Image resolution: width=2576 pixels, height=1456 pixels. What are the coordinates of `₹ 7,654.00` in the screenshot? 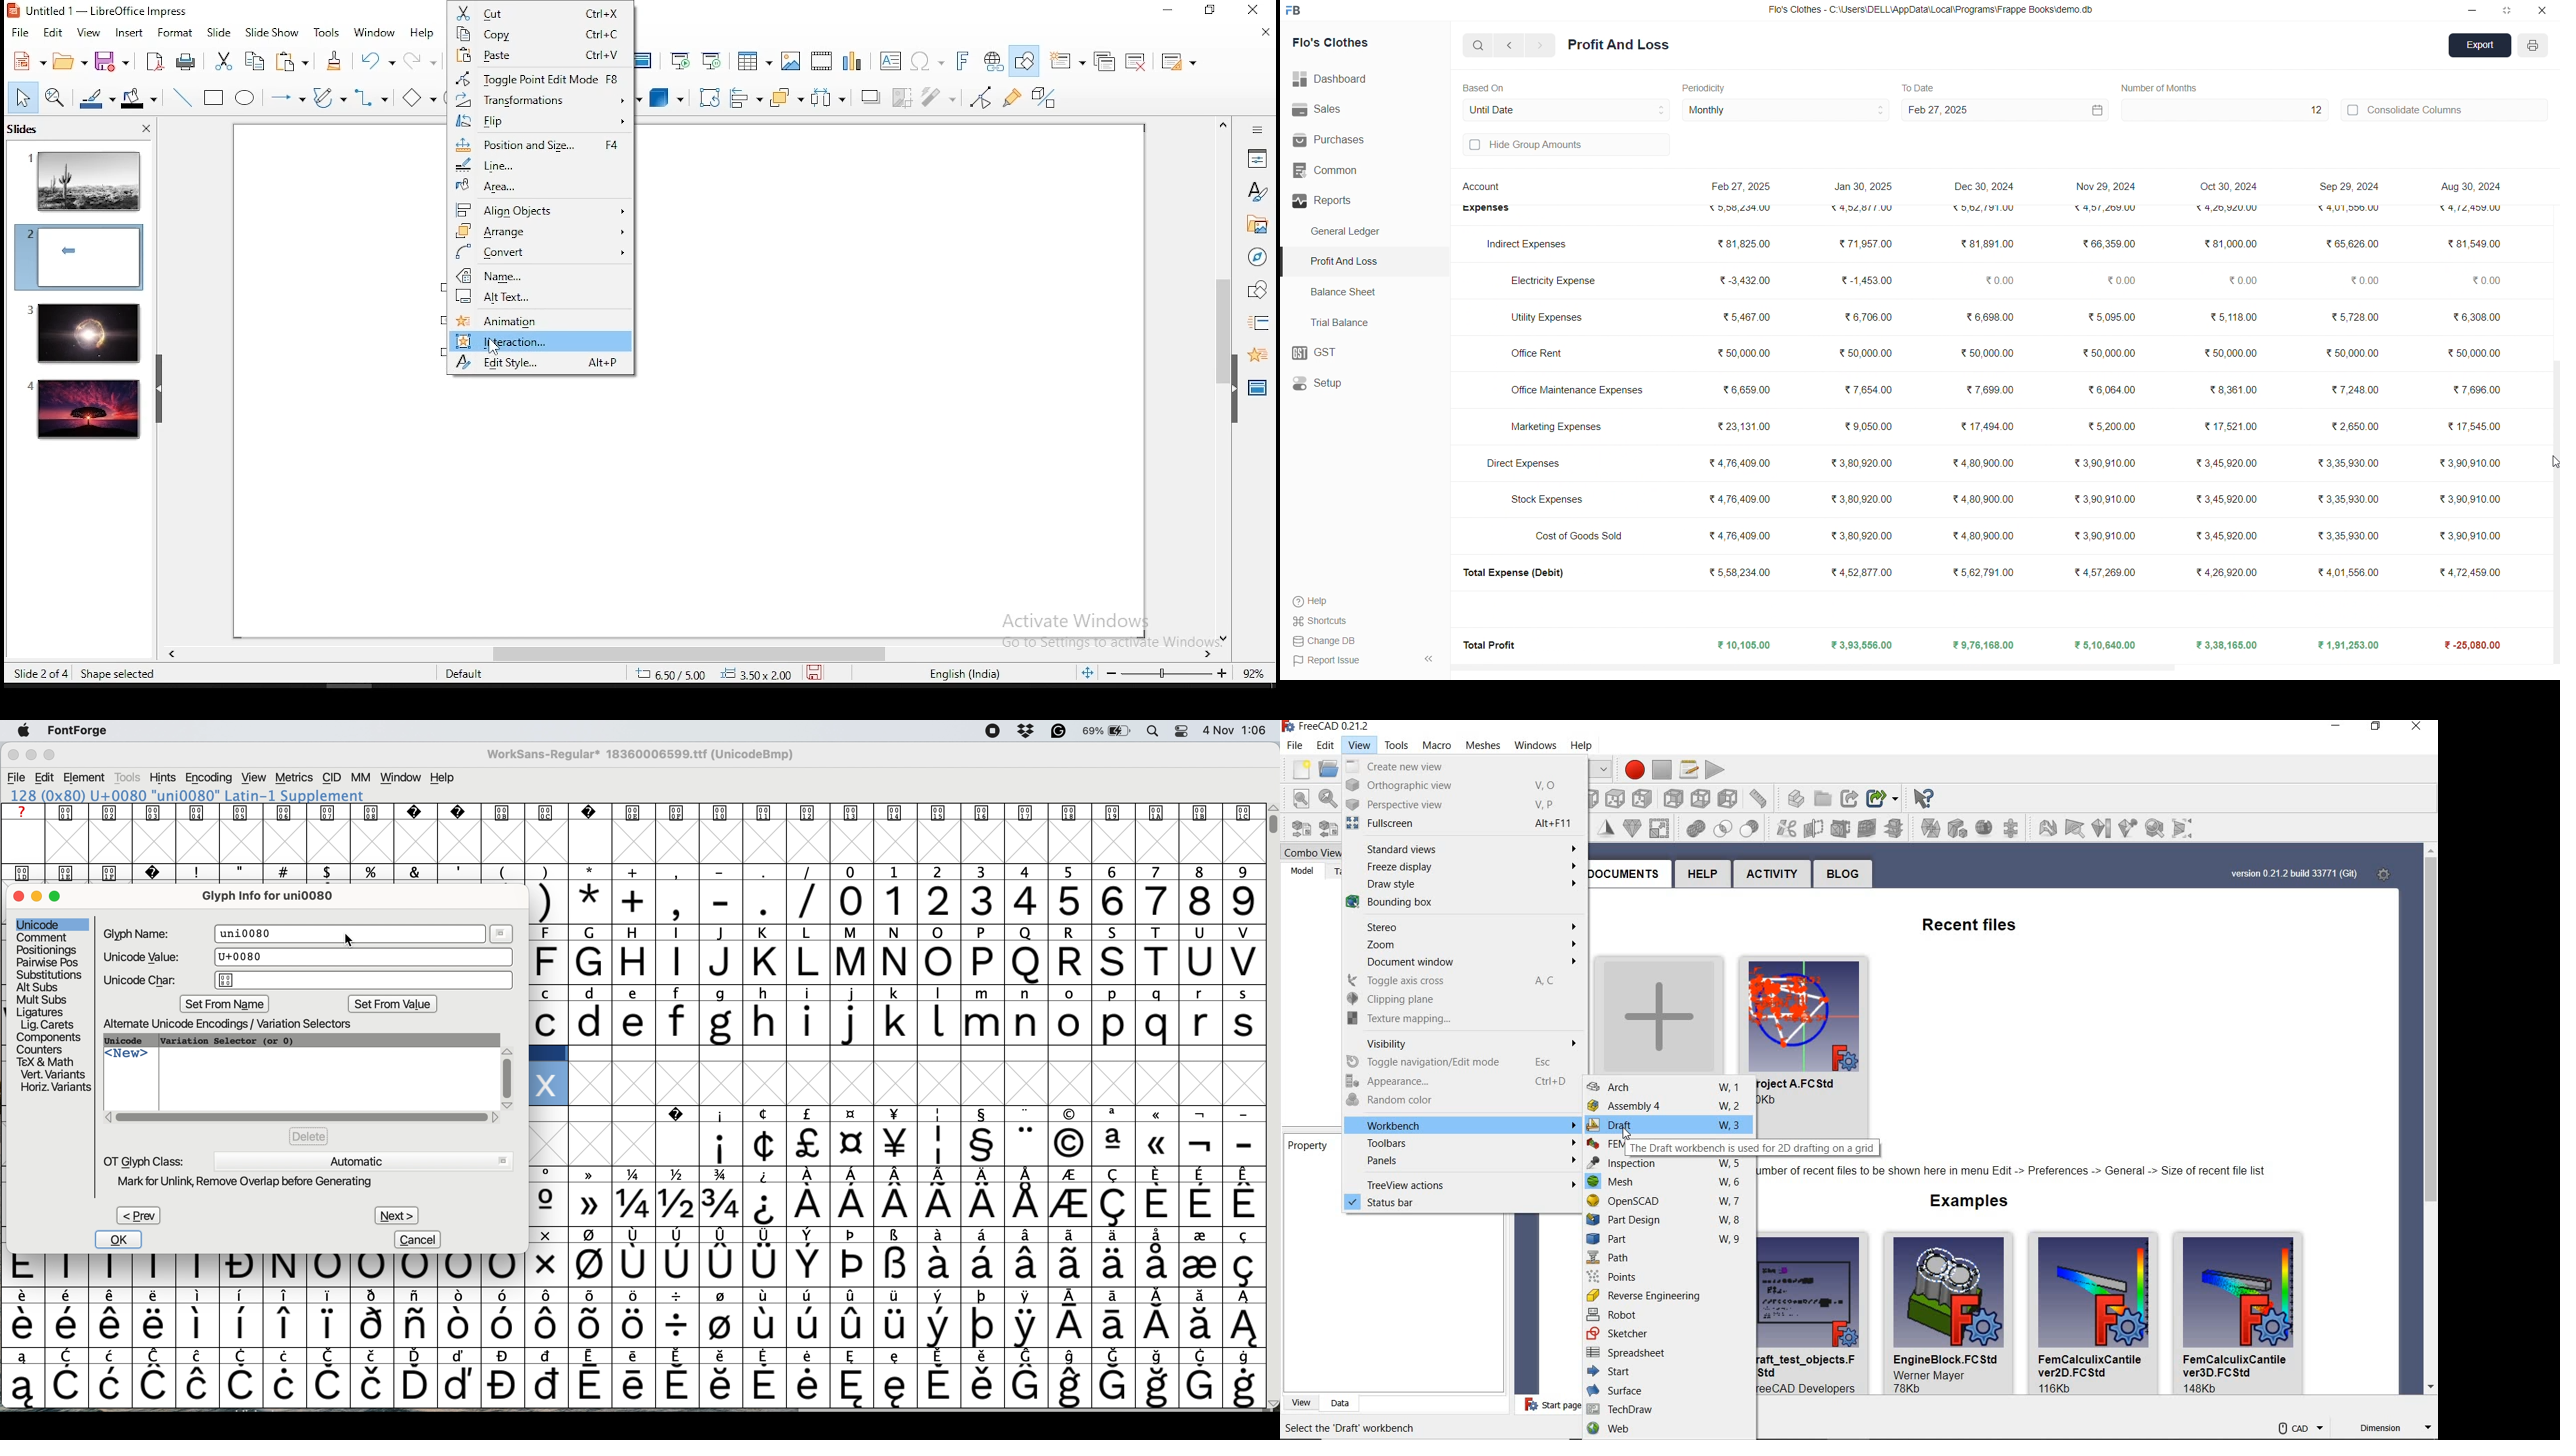 It's located at (1867, 391).